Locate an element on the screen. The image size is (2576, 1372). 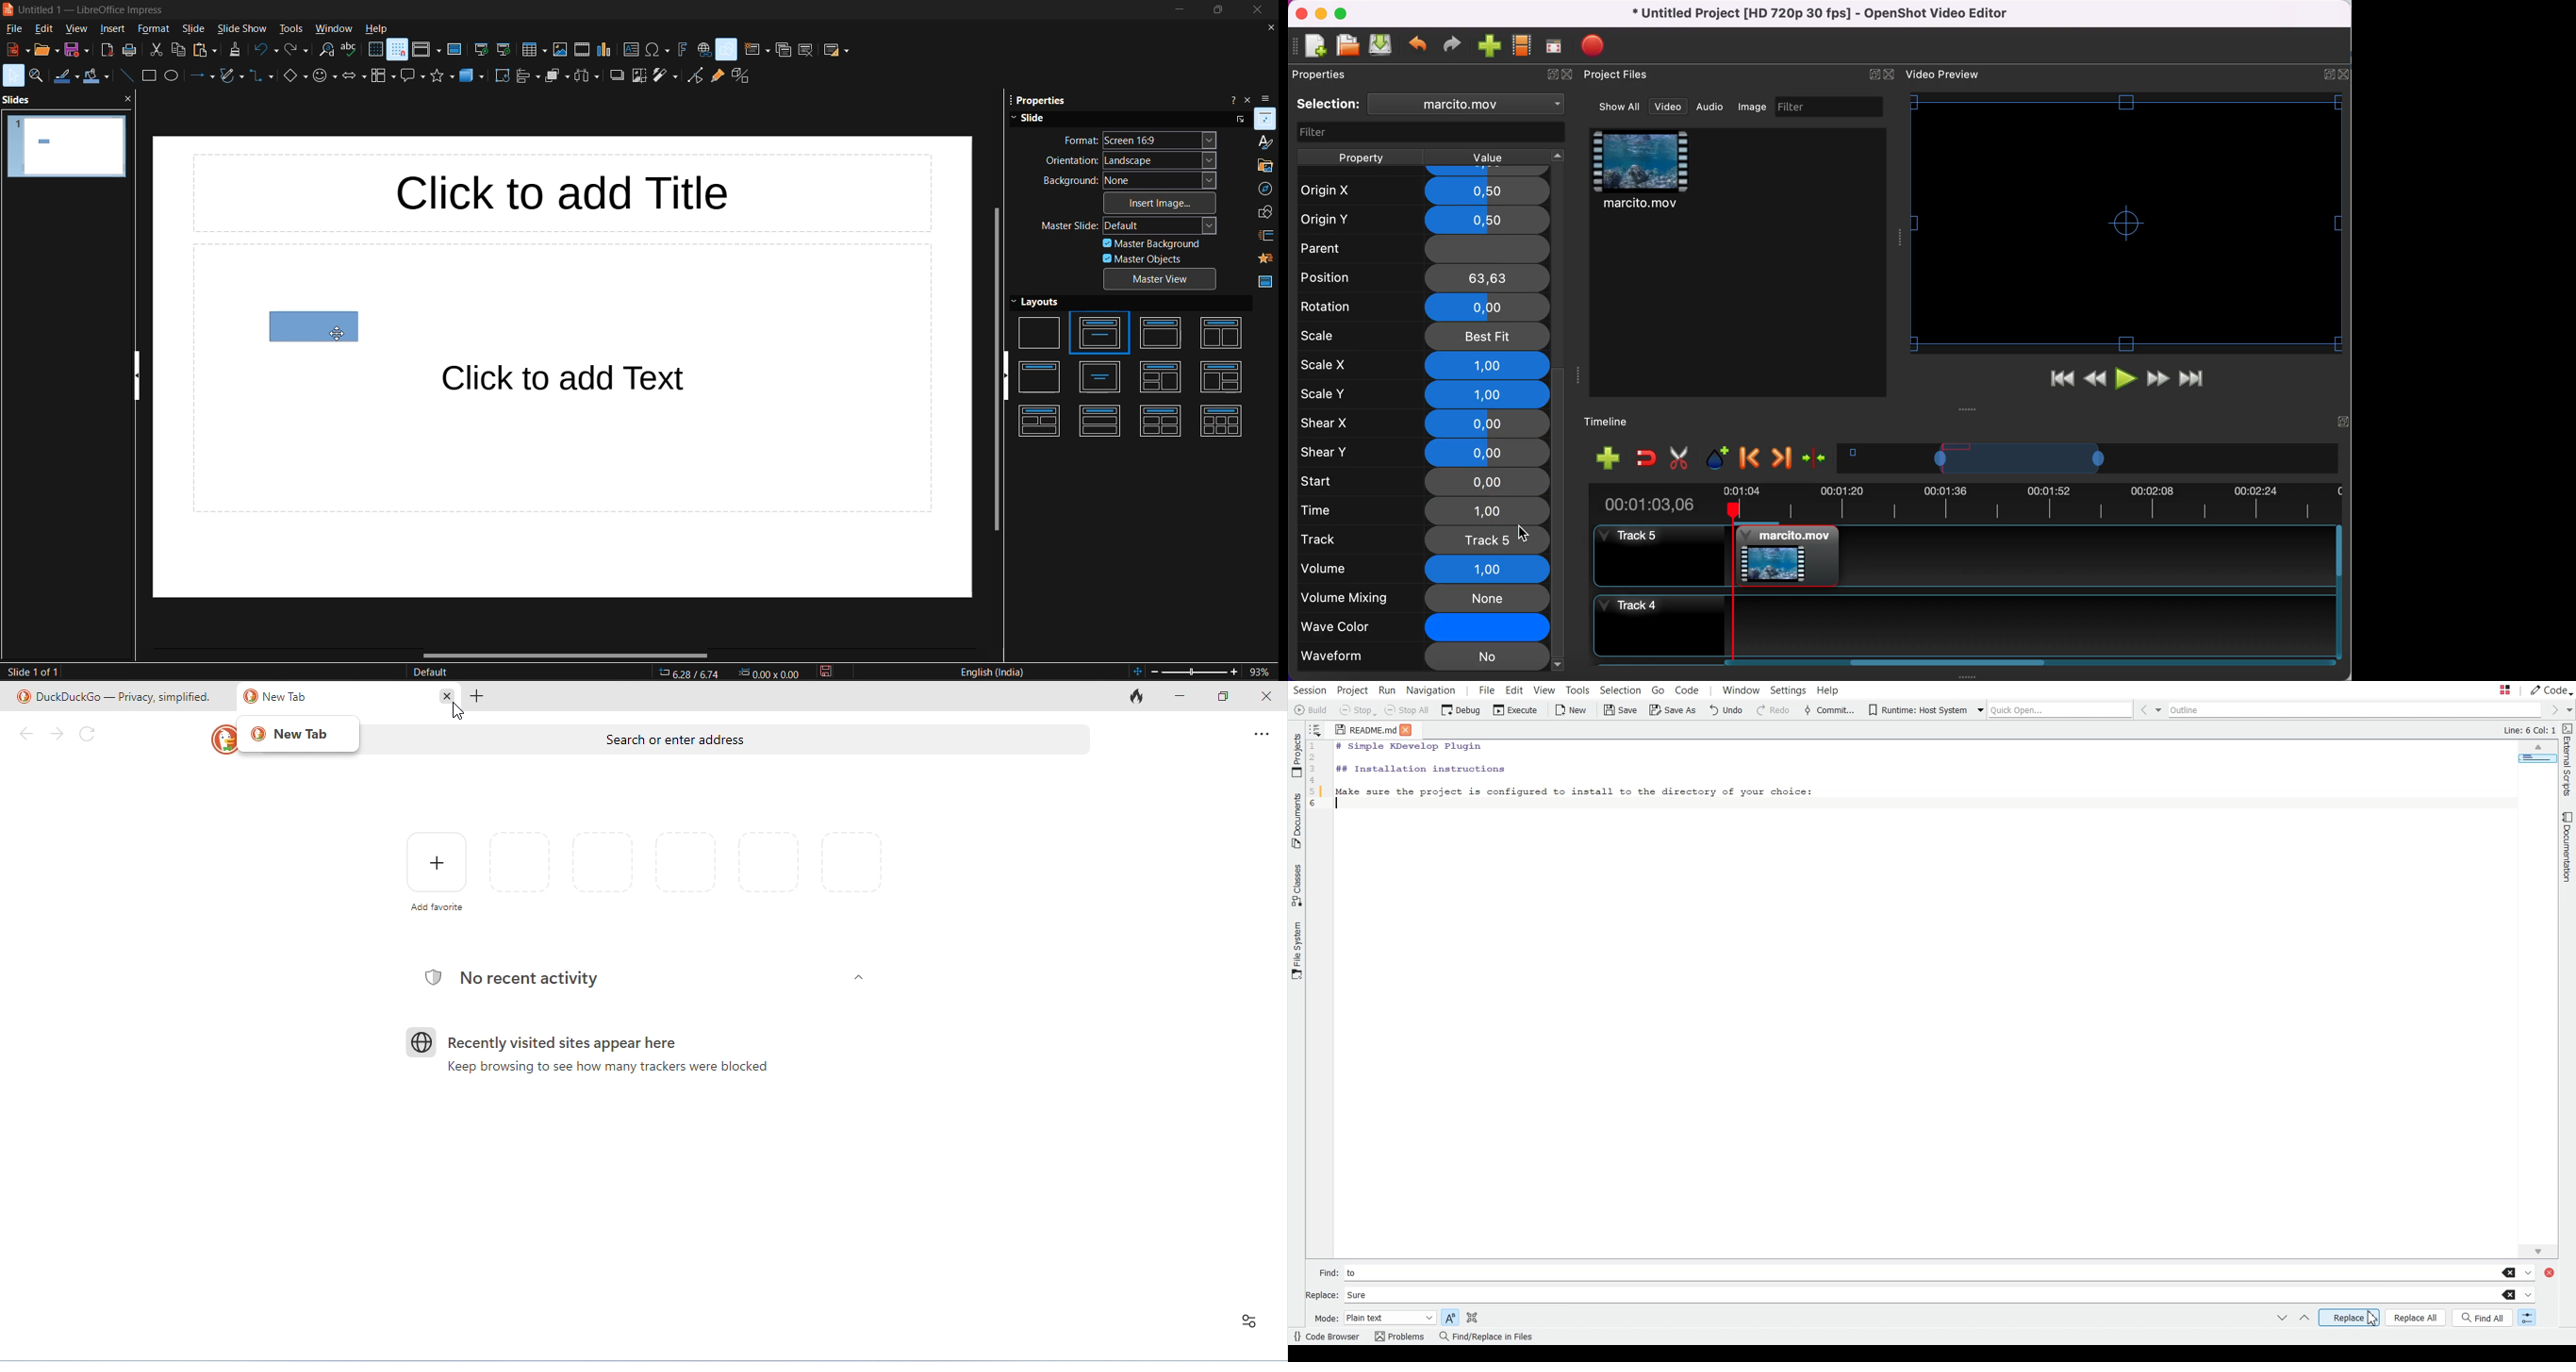
spelling is located at coordinates (350, 51).